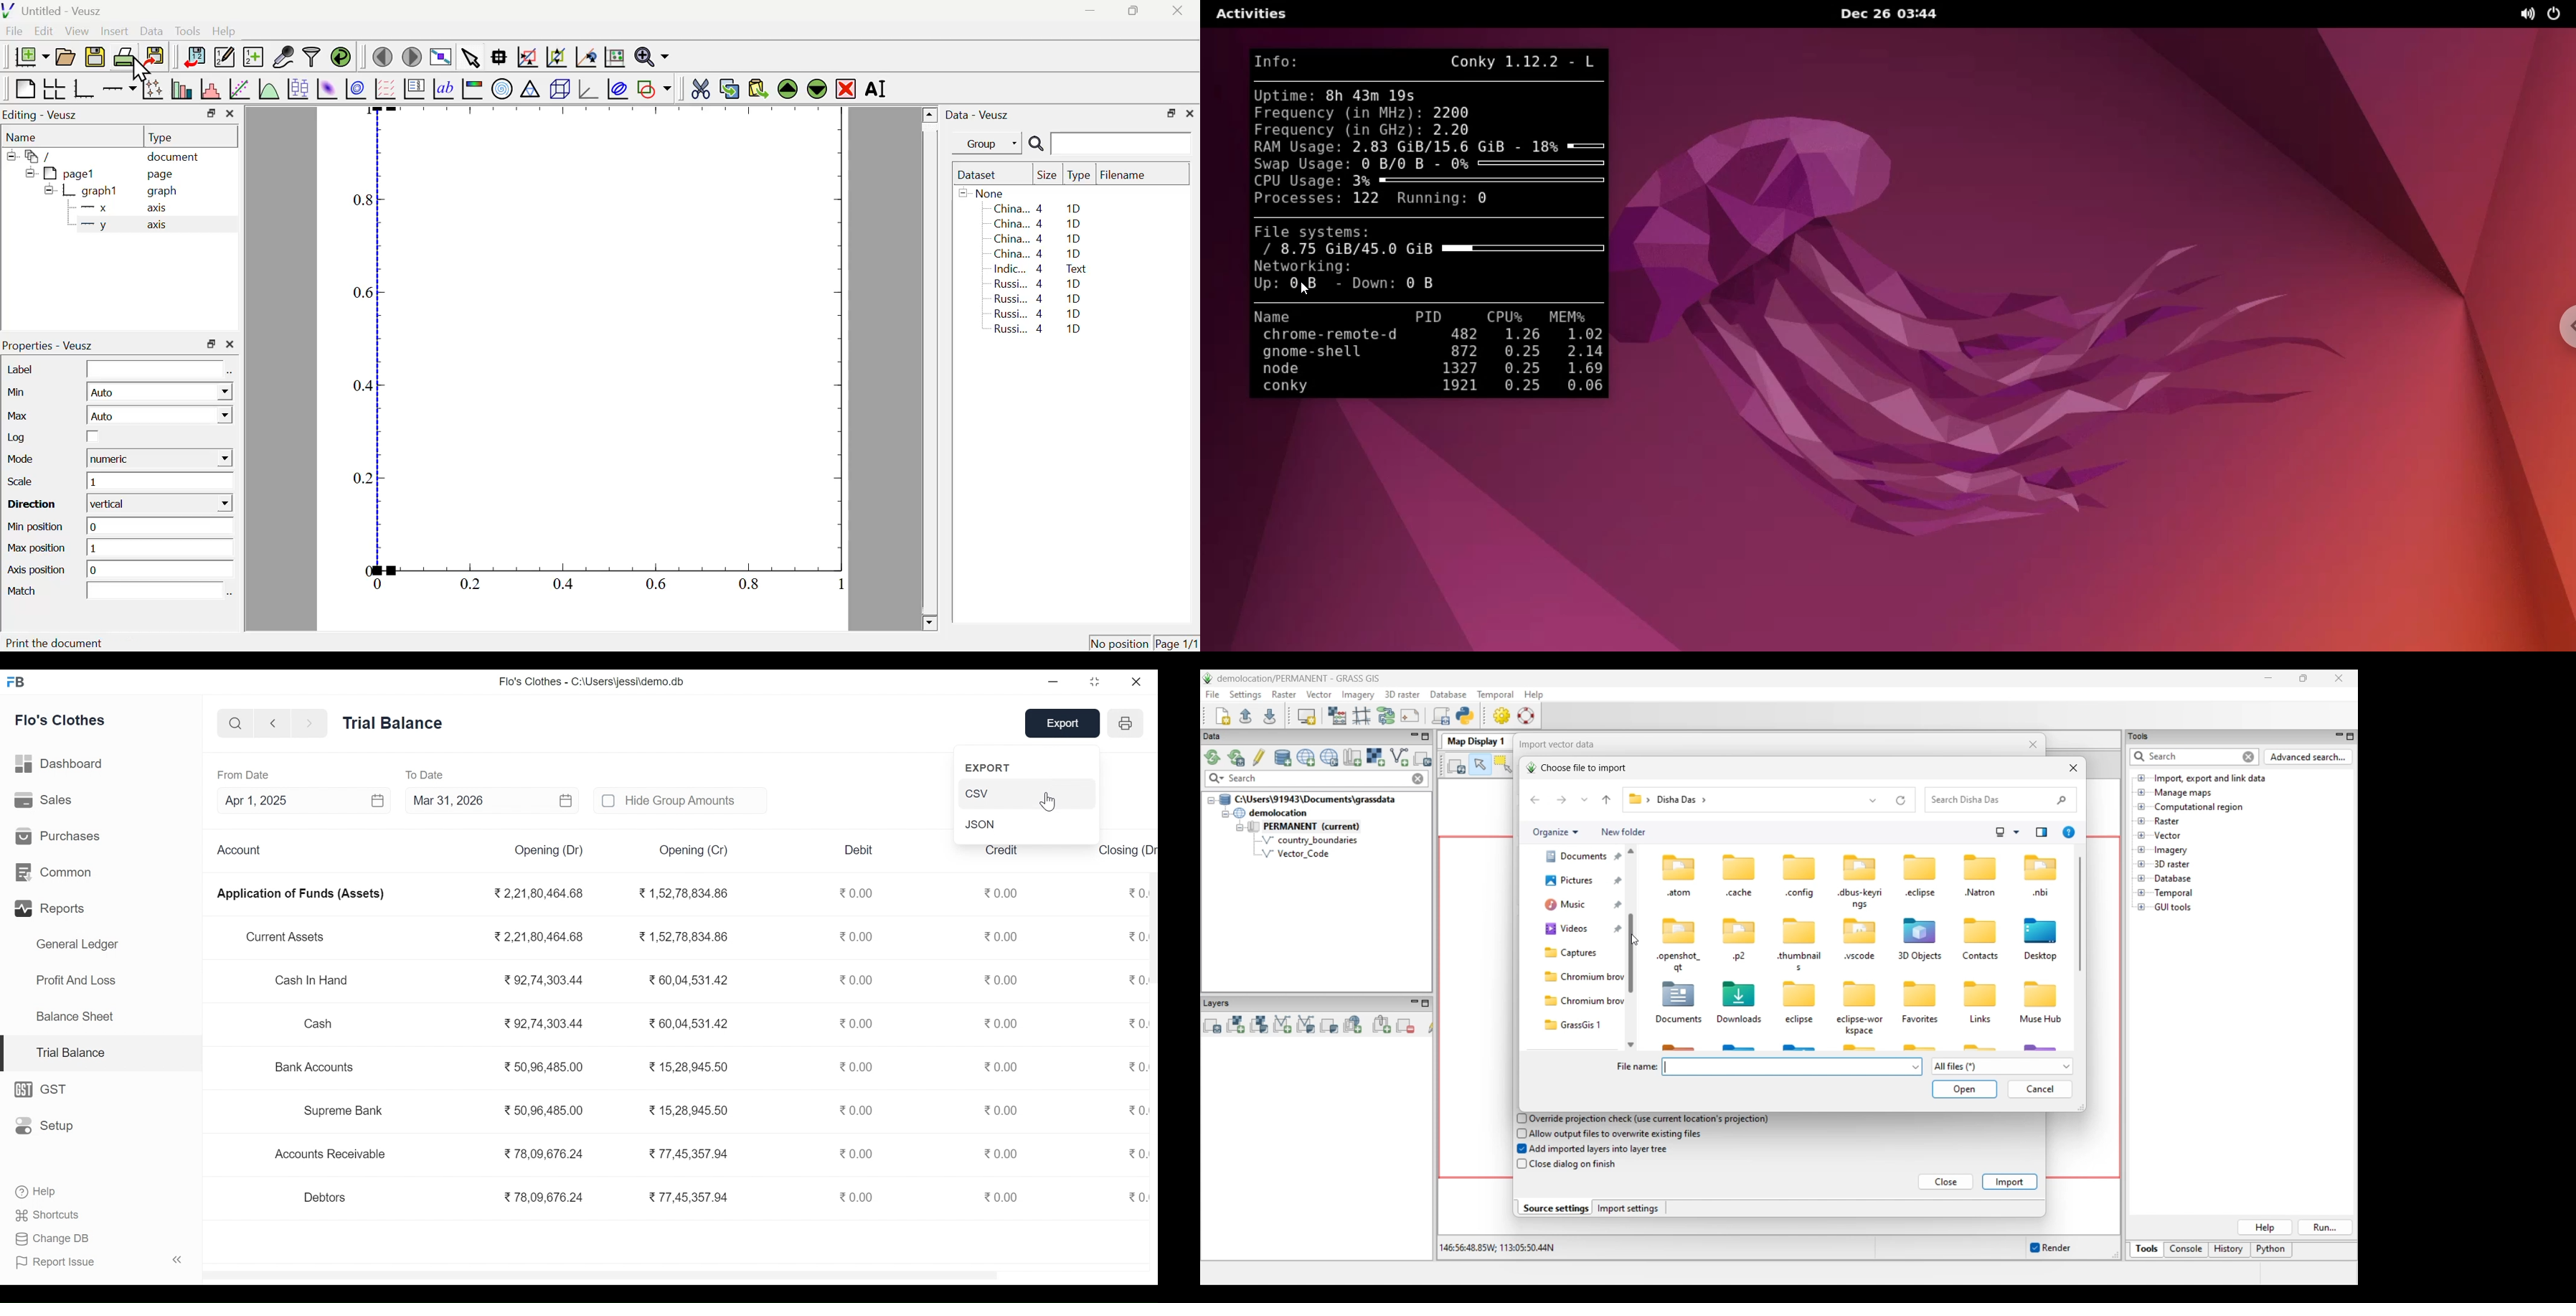  I want to click on 0.00, so click(1001, 1110).